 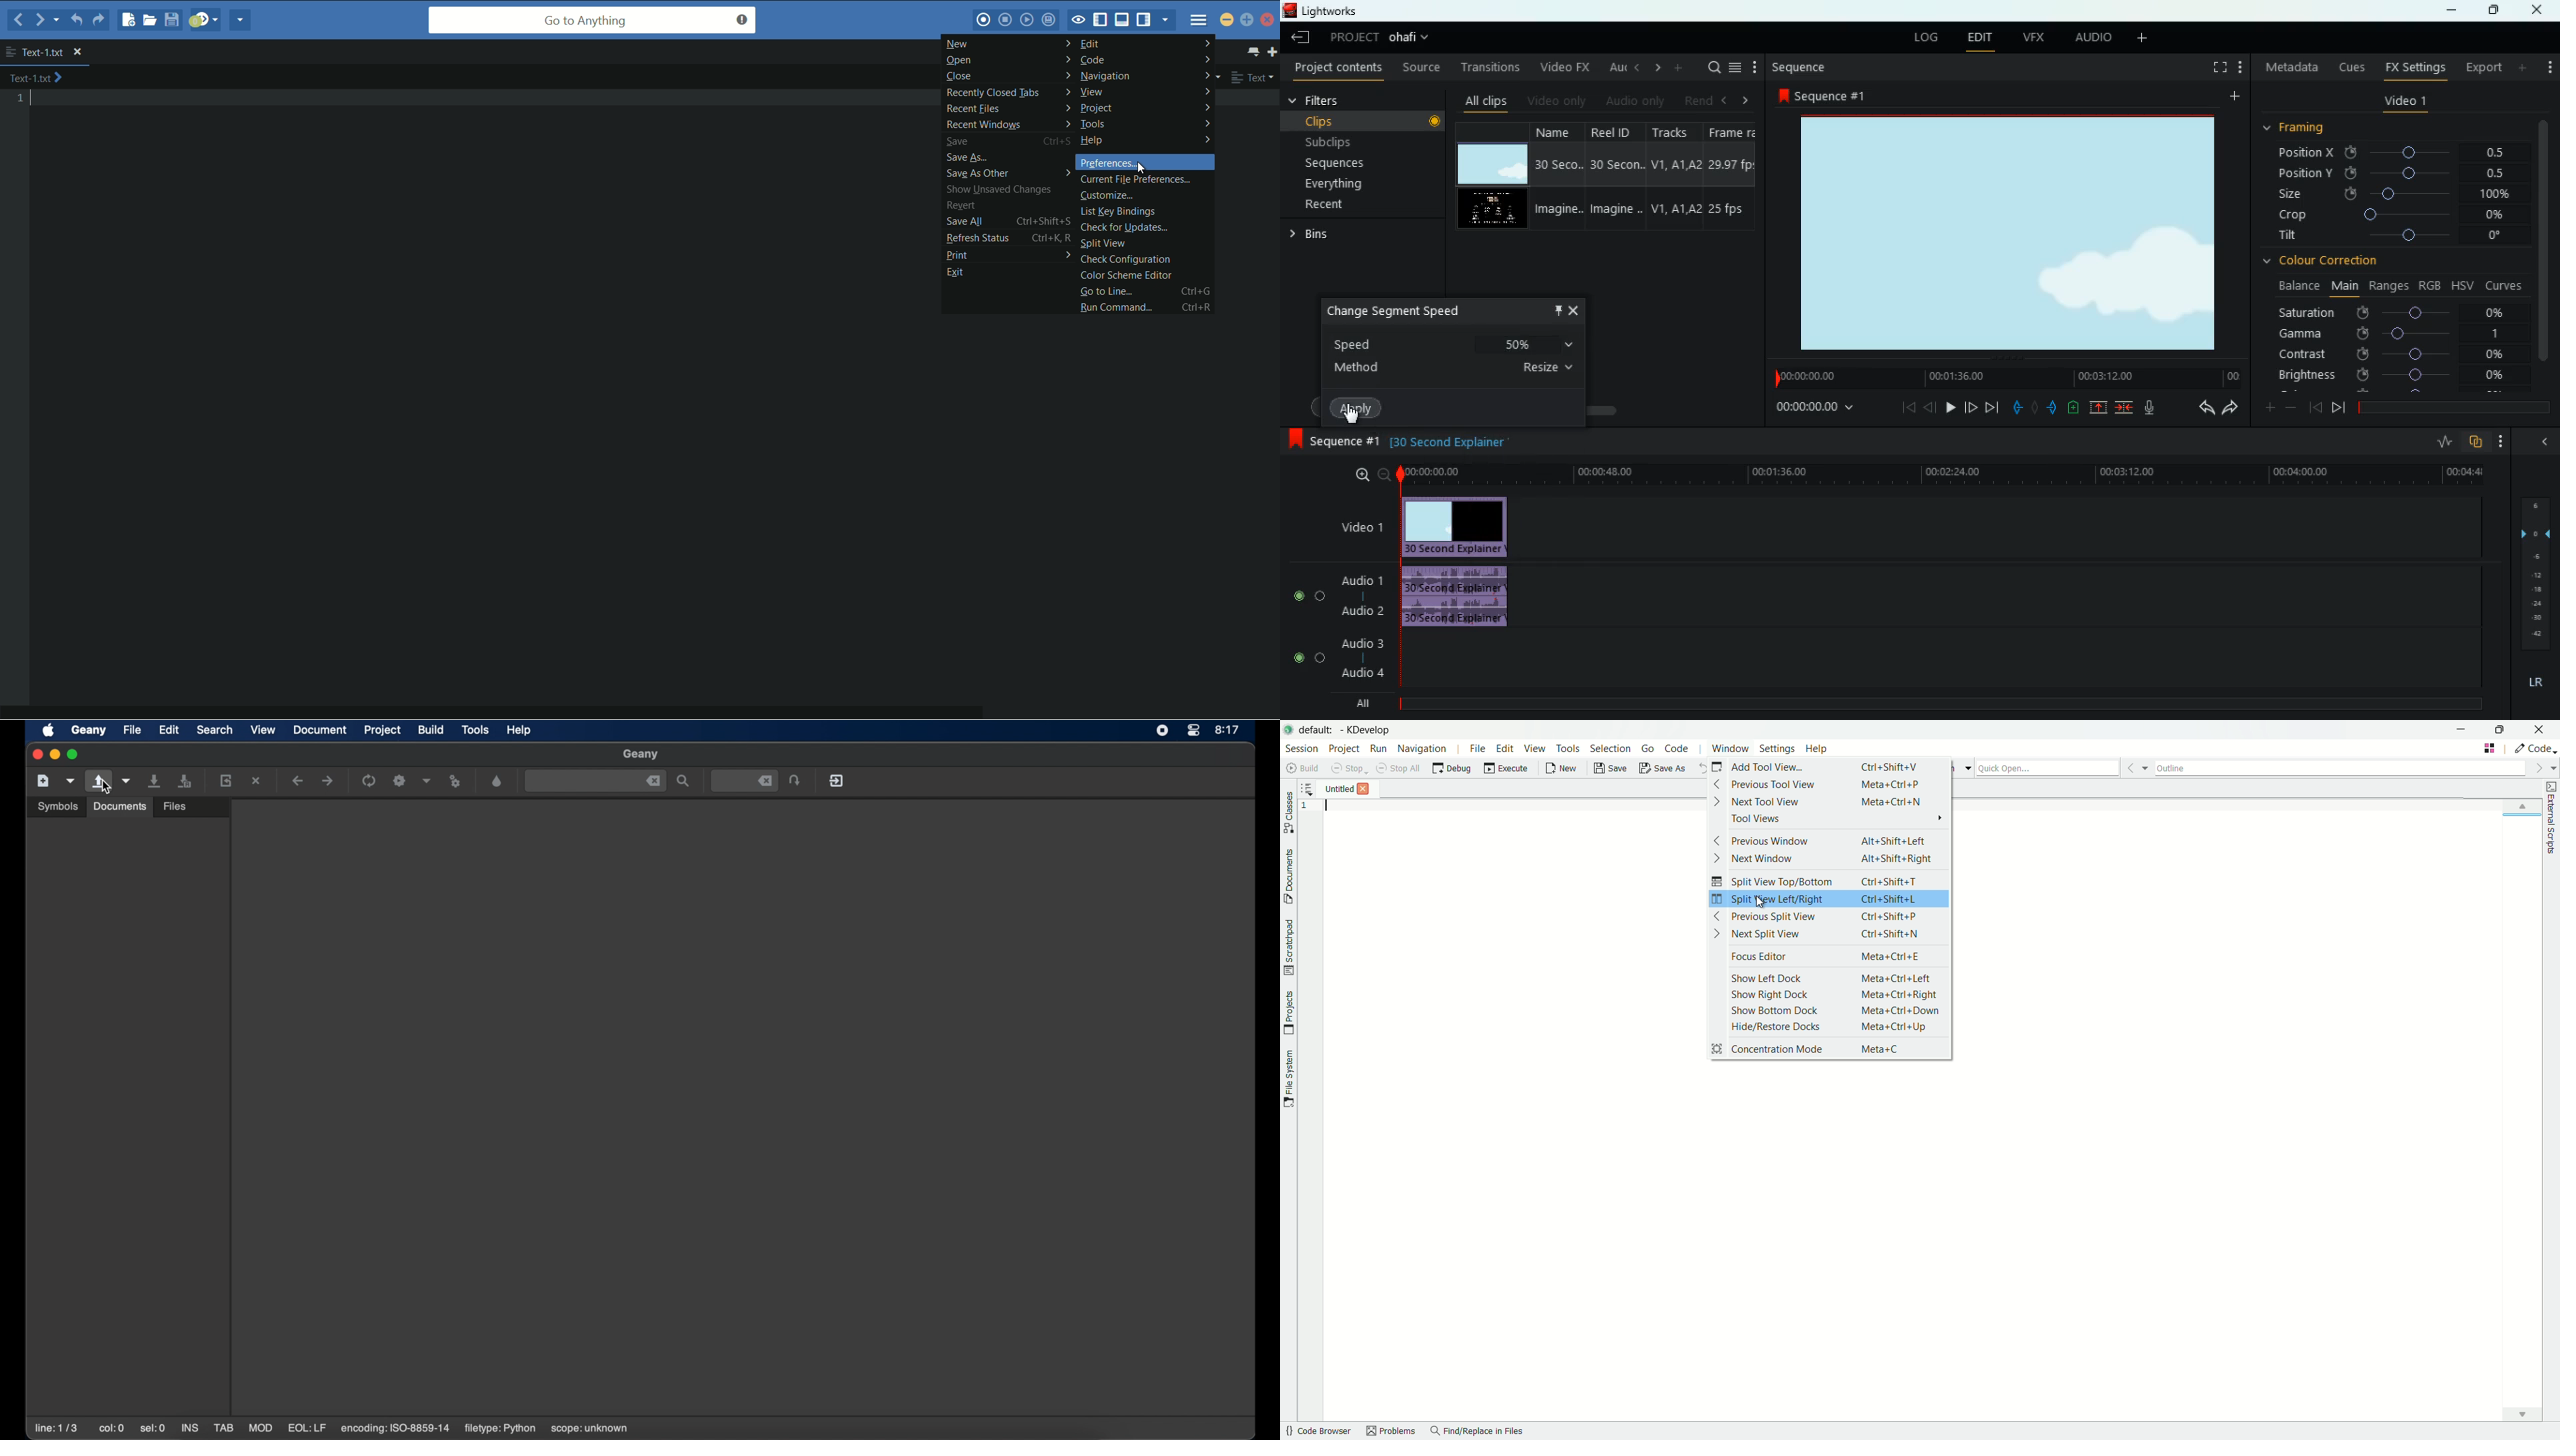 What do you see at coordinates (2519, 809) in the screenshot?
I see `up` at bounding box center [2519, 809].